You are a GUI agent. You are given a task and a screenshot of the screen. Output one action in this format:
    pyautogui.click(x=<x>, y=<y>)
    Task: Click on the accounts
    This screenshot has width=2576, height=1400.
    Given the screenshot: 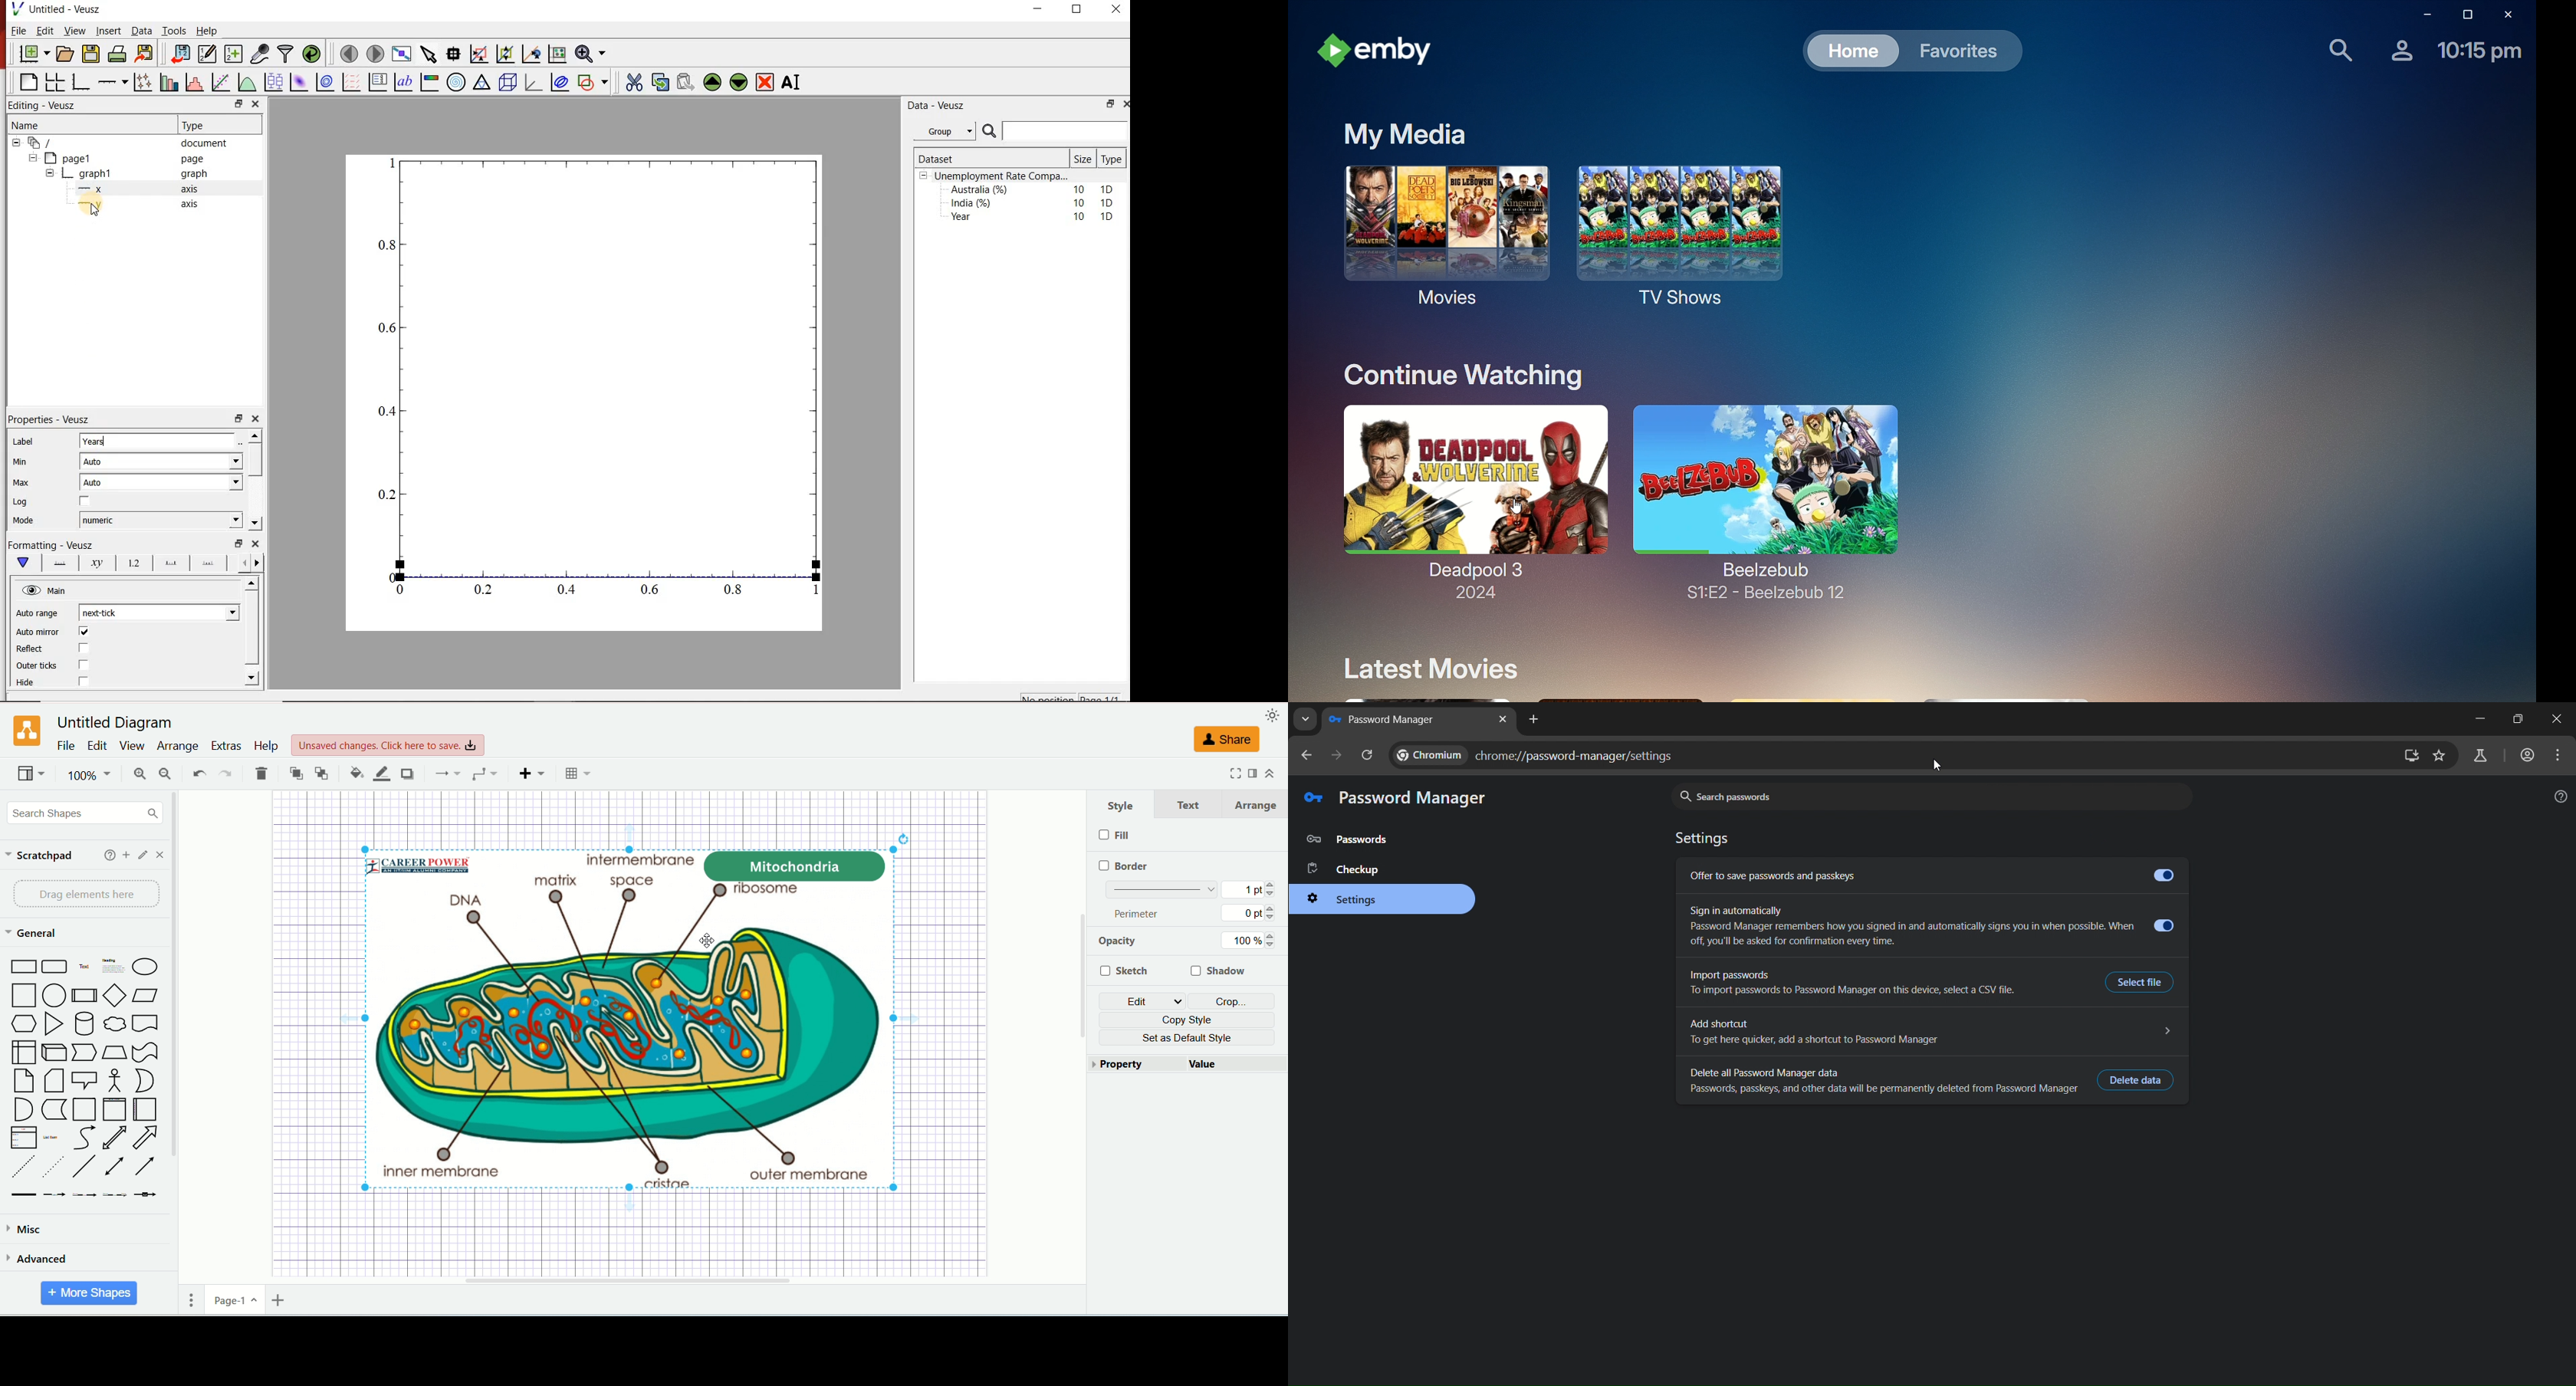 What is the action you would take?
    pyautogui.click(x=2528, y=755)
    